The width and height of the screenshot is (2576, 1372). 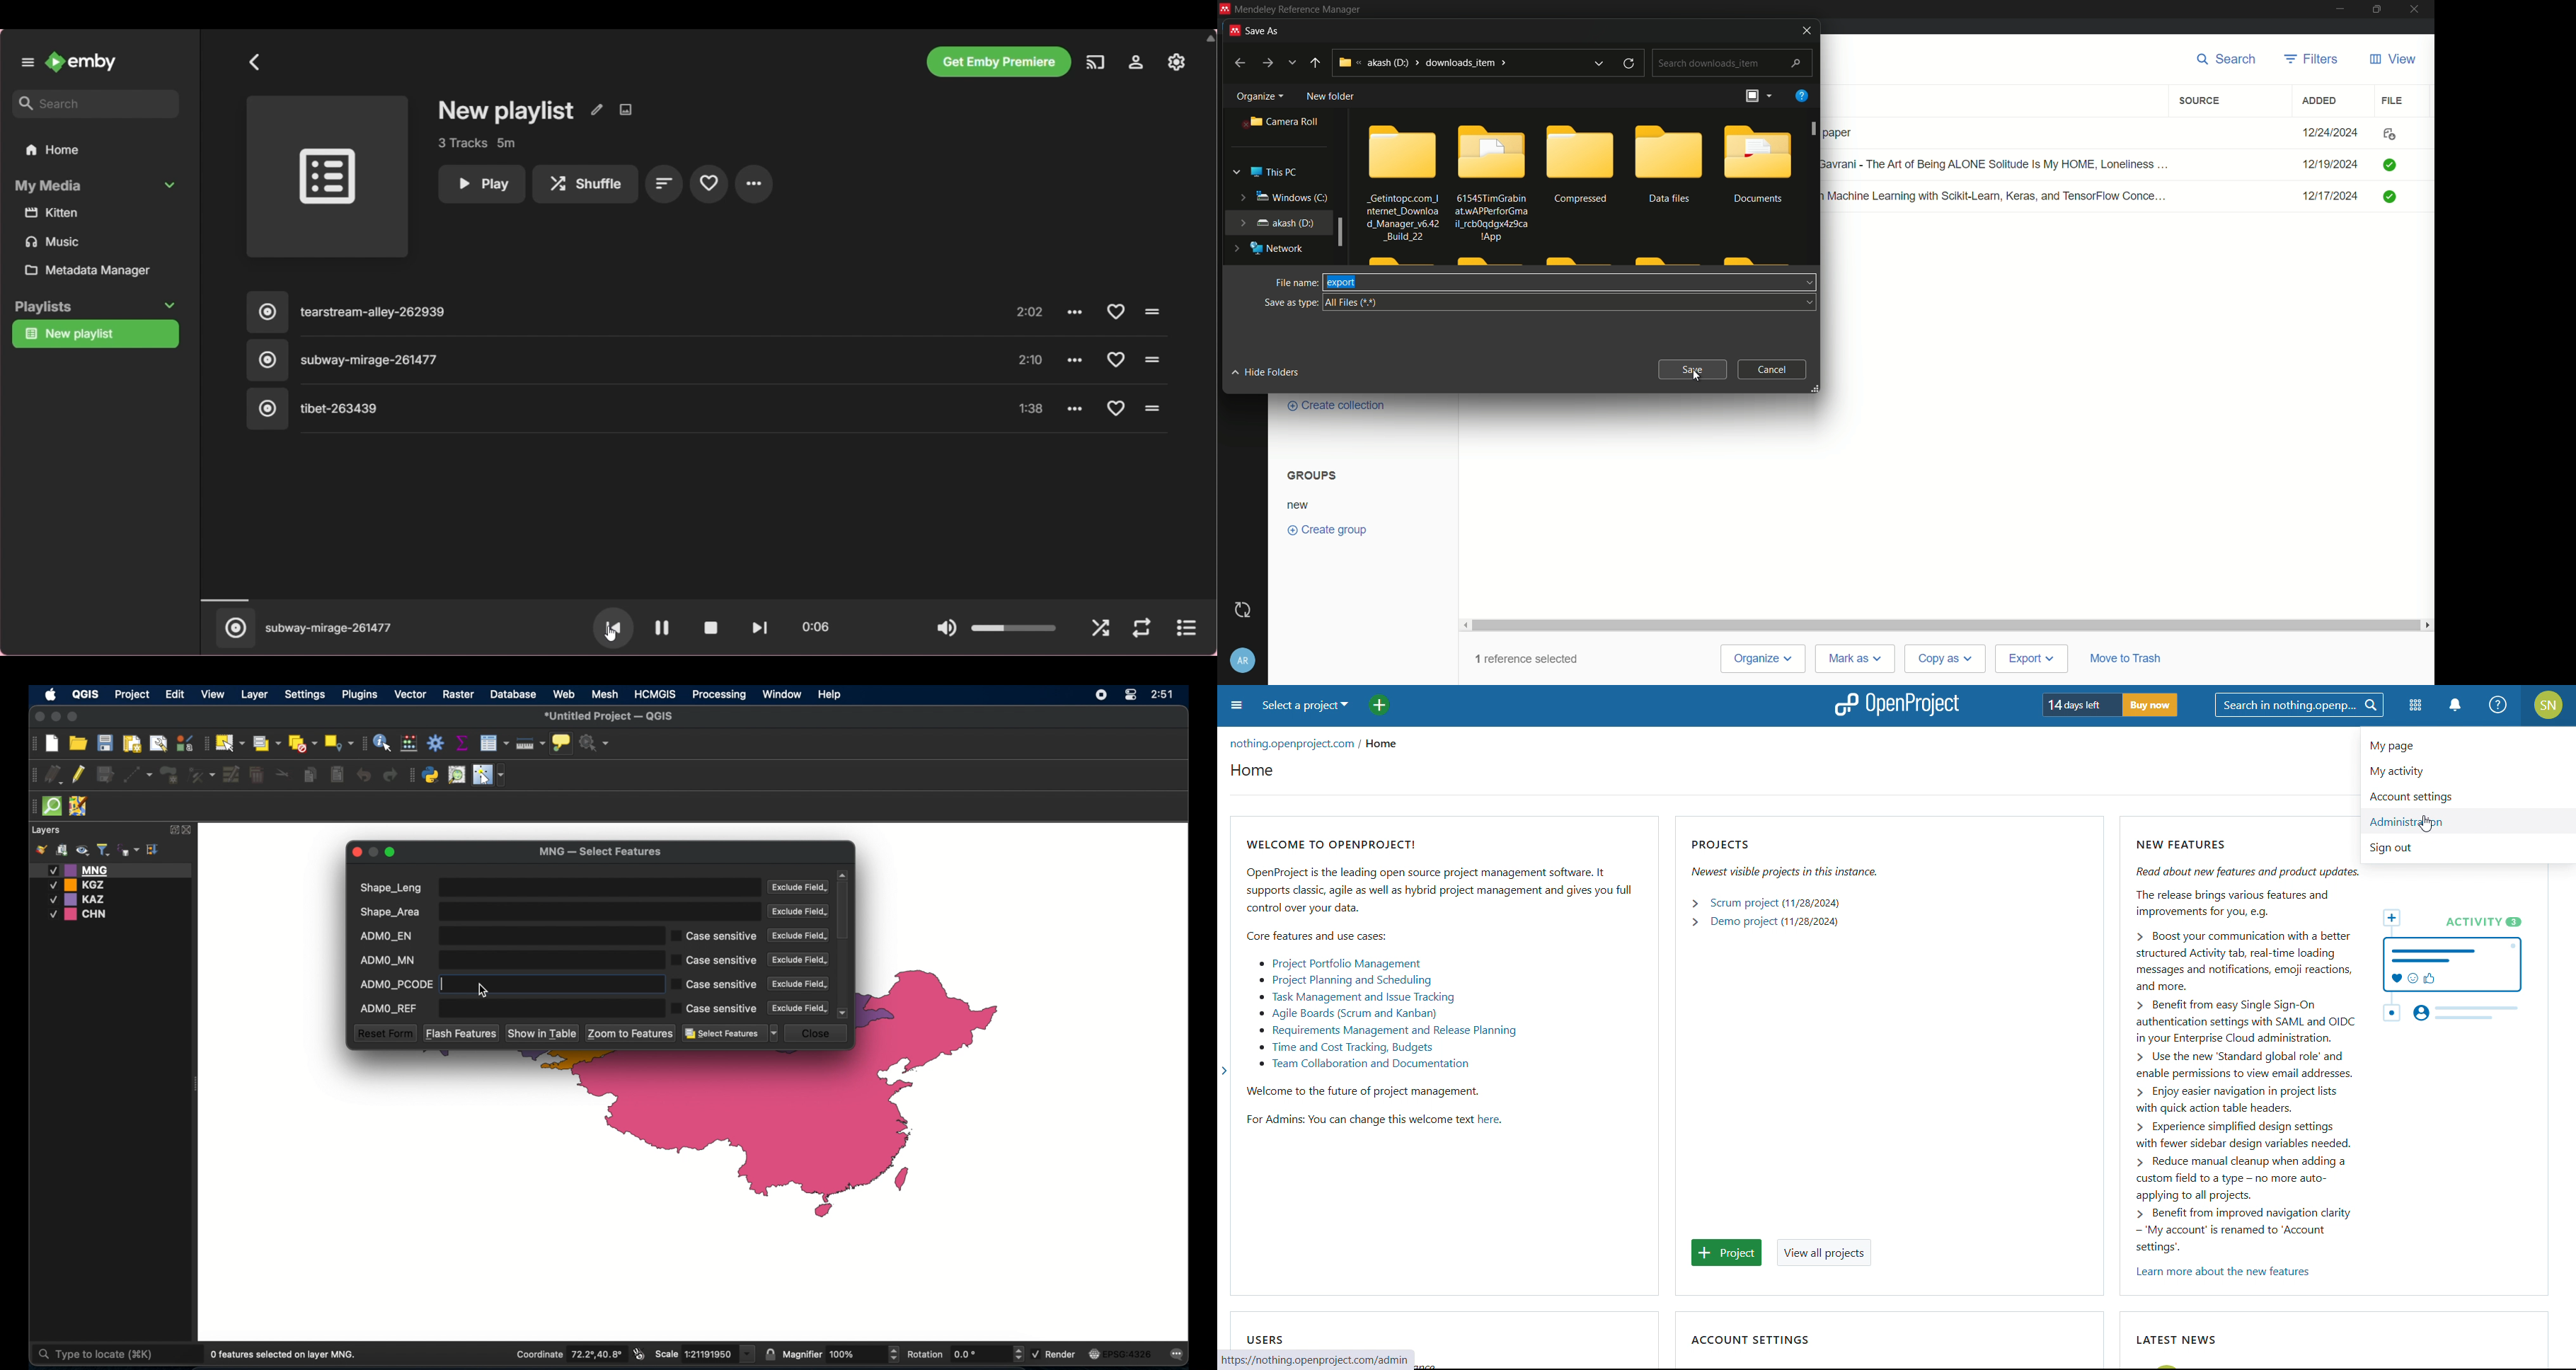 I want to click on filter legend by expression, so click(x=129, y=849).